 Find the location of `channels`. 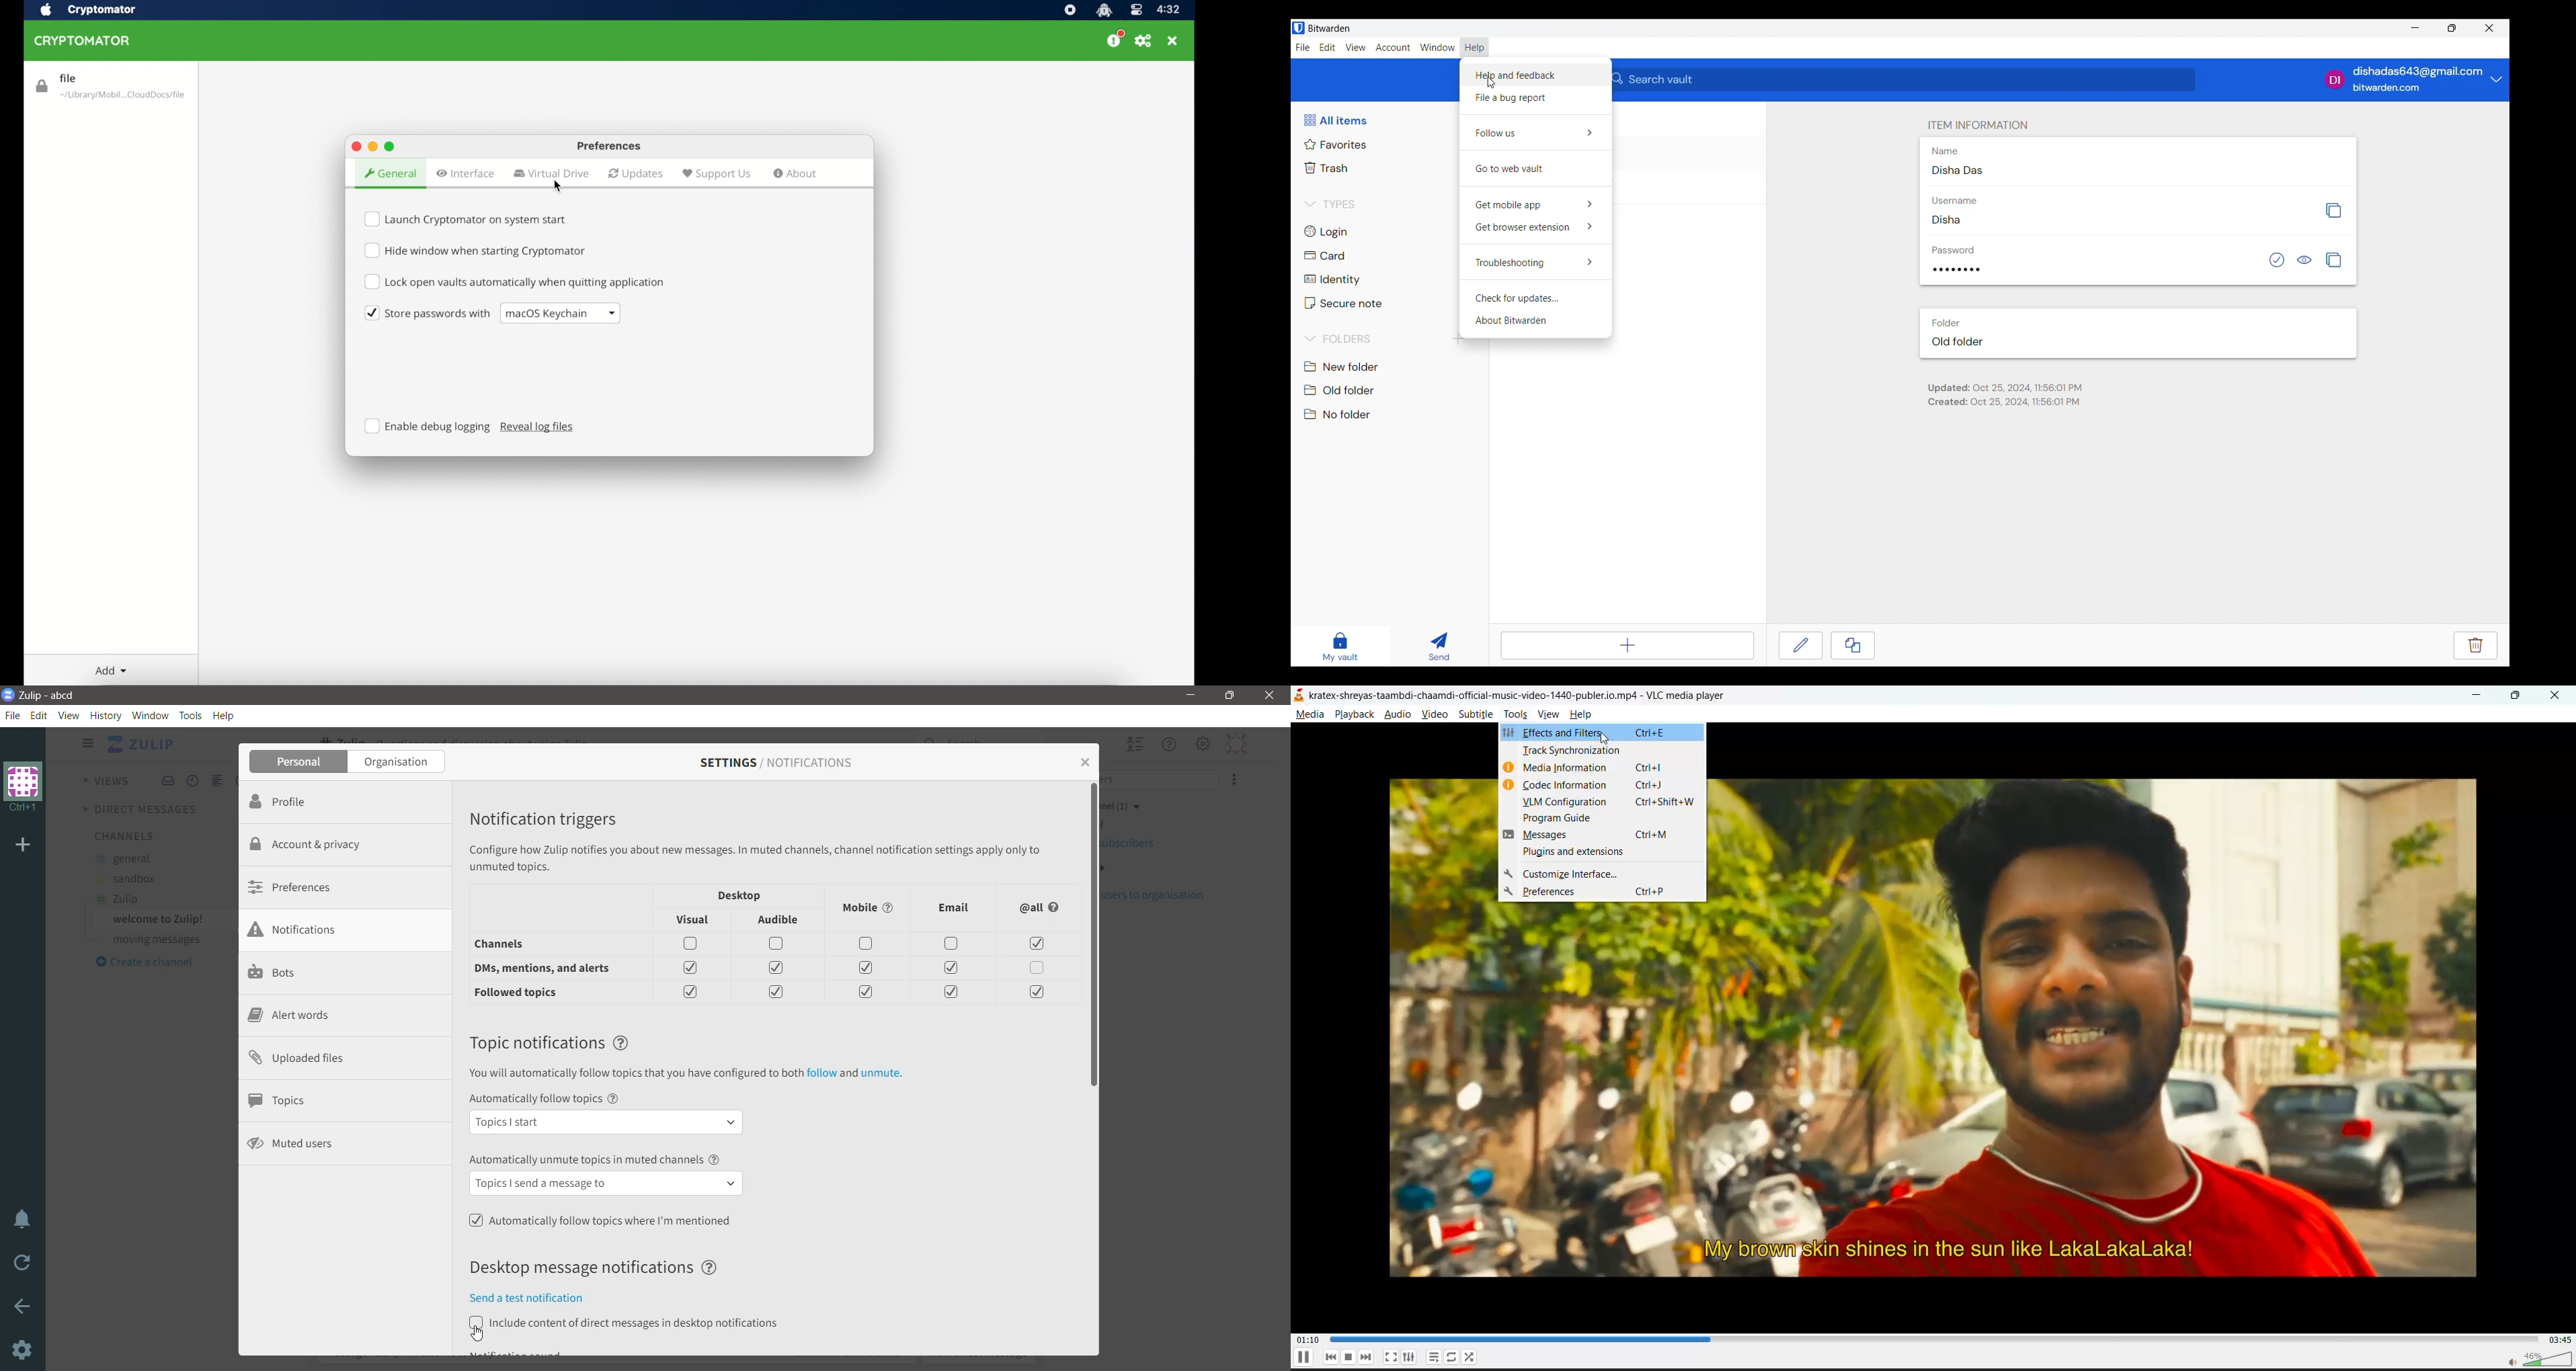

channels is located at coordinates (517, 946).